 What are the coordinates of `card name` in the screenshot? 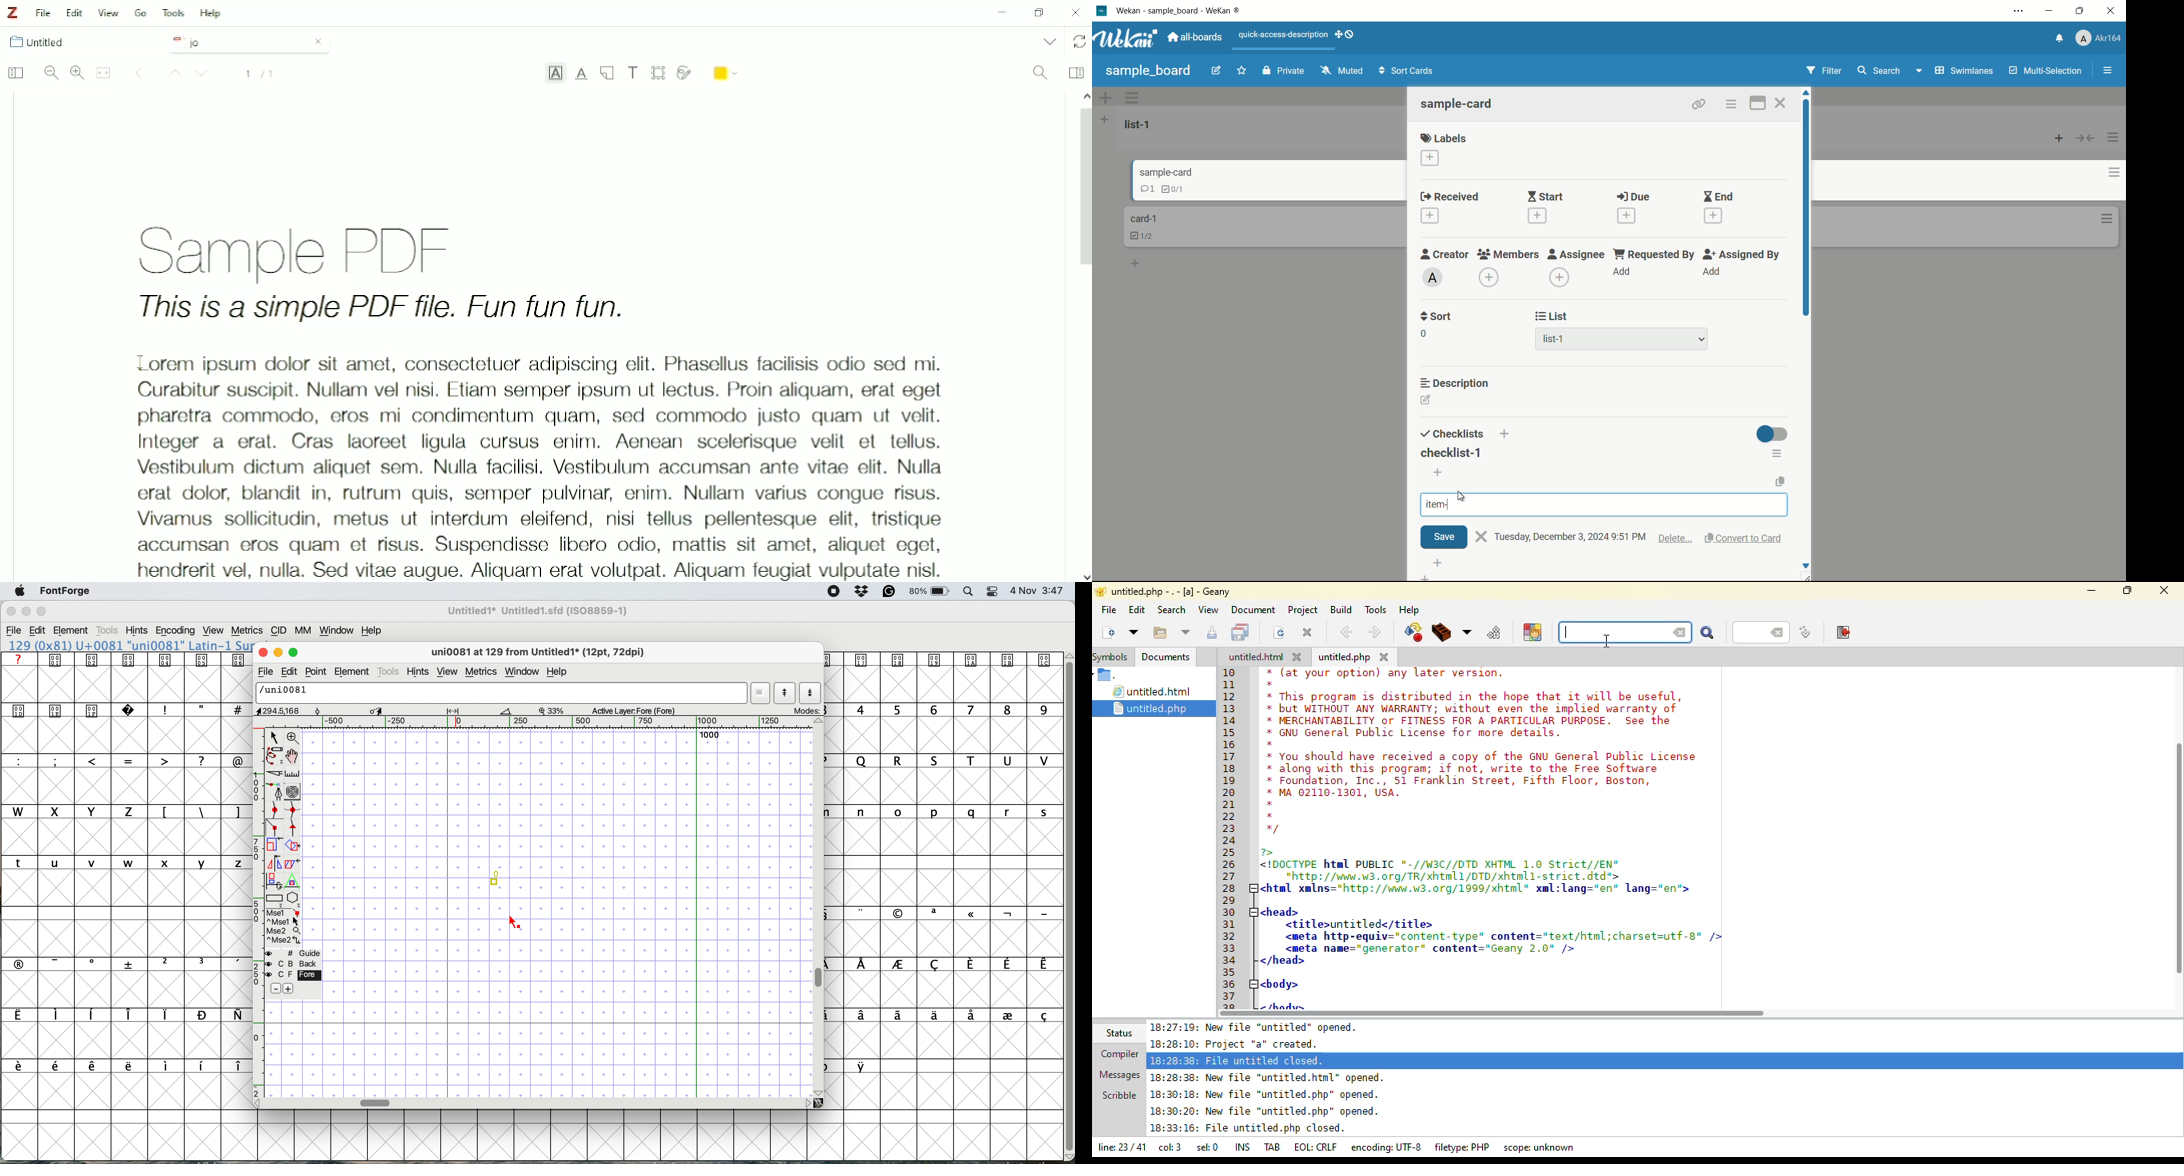 It's located at (1458, 103).